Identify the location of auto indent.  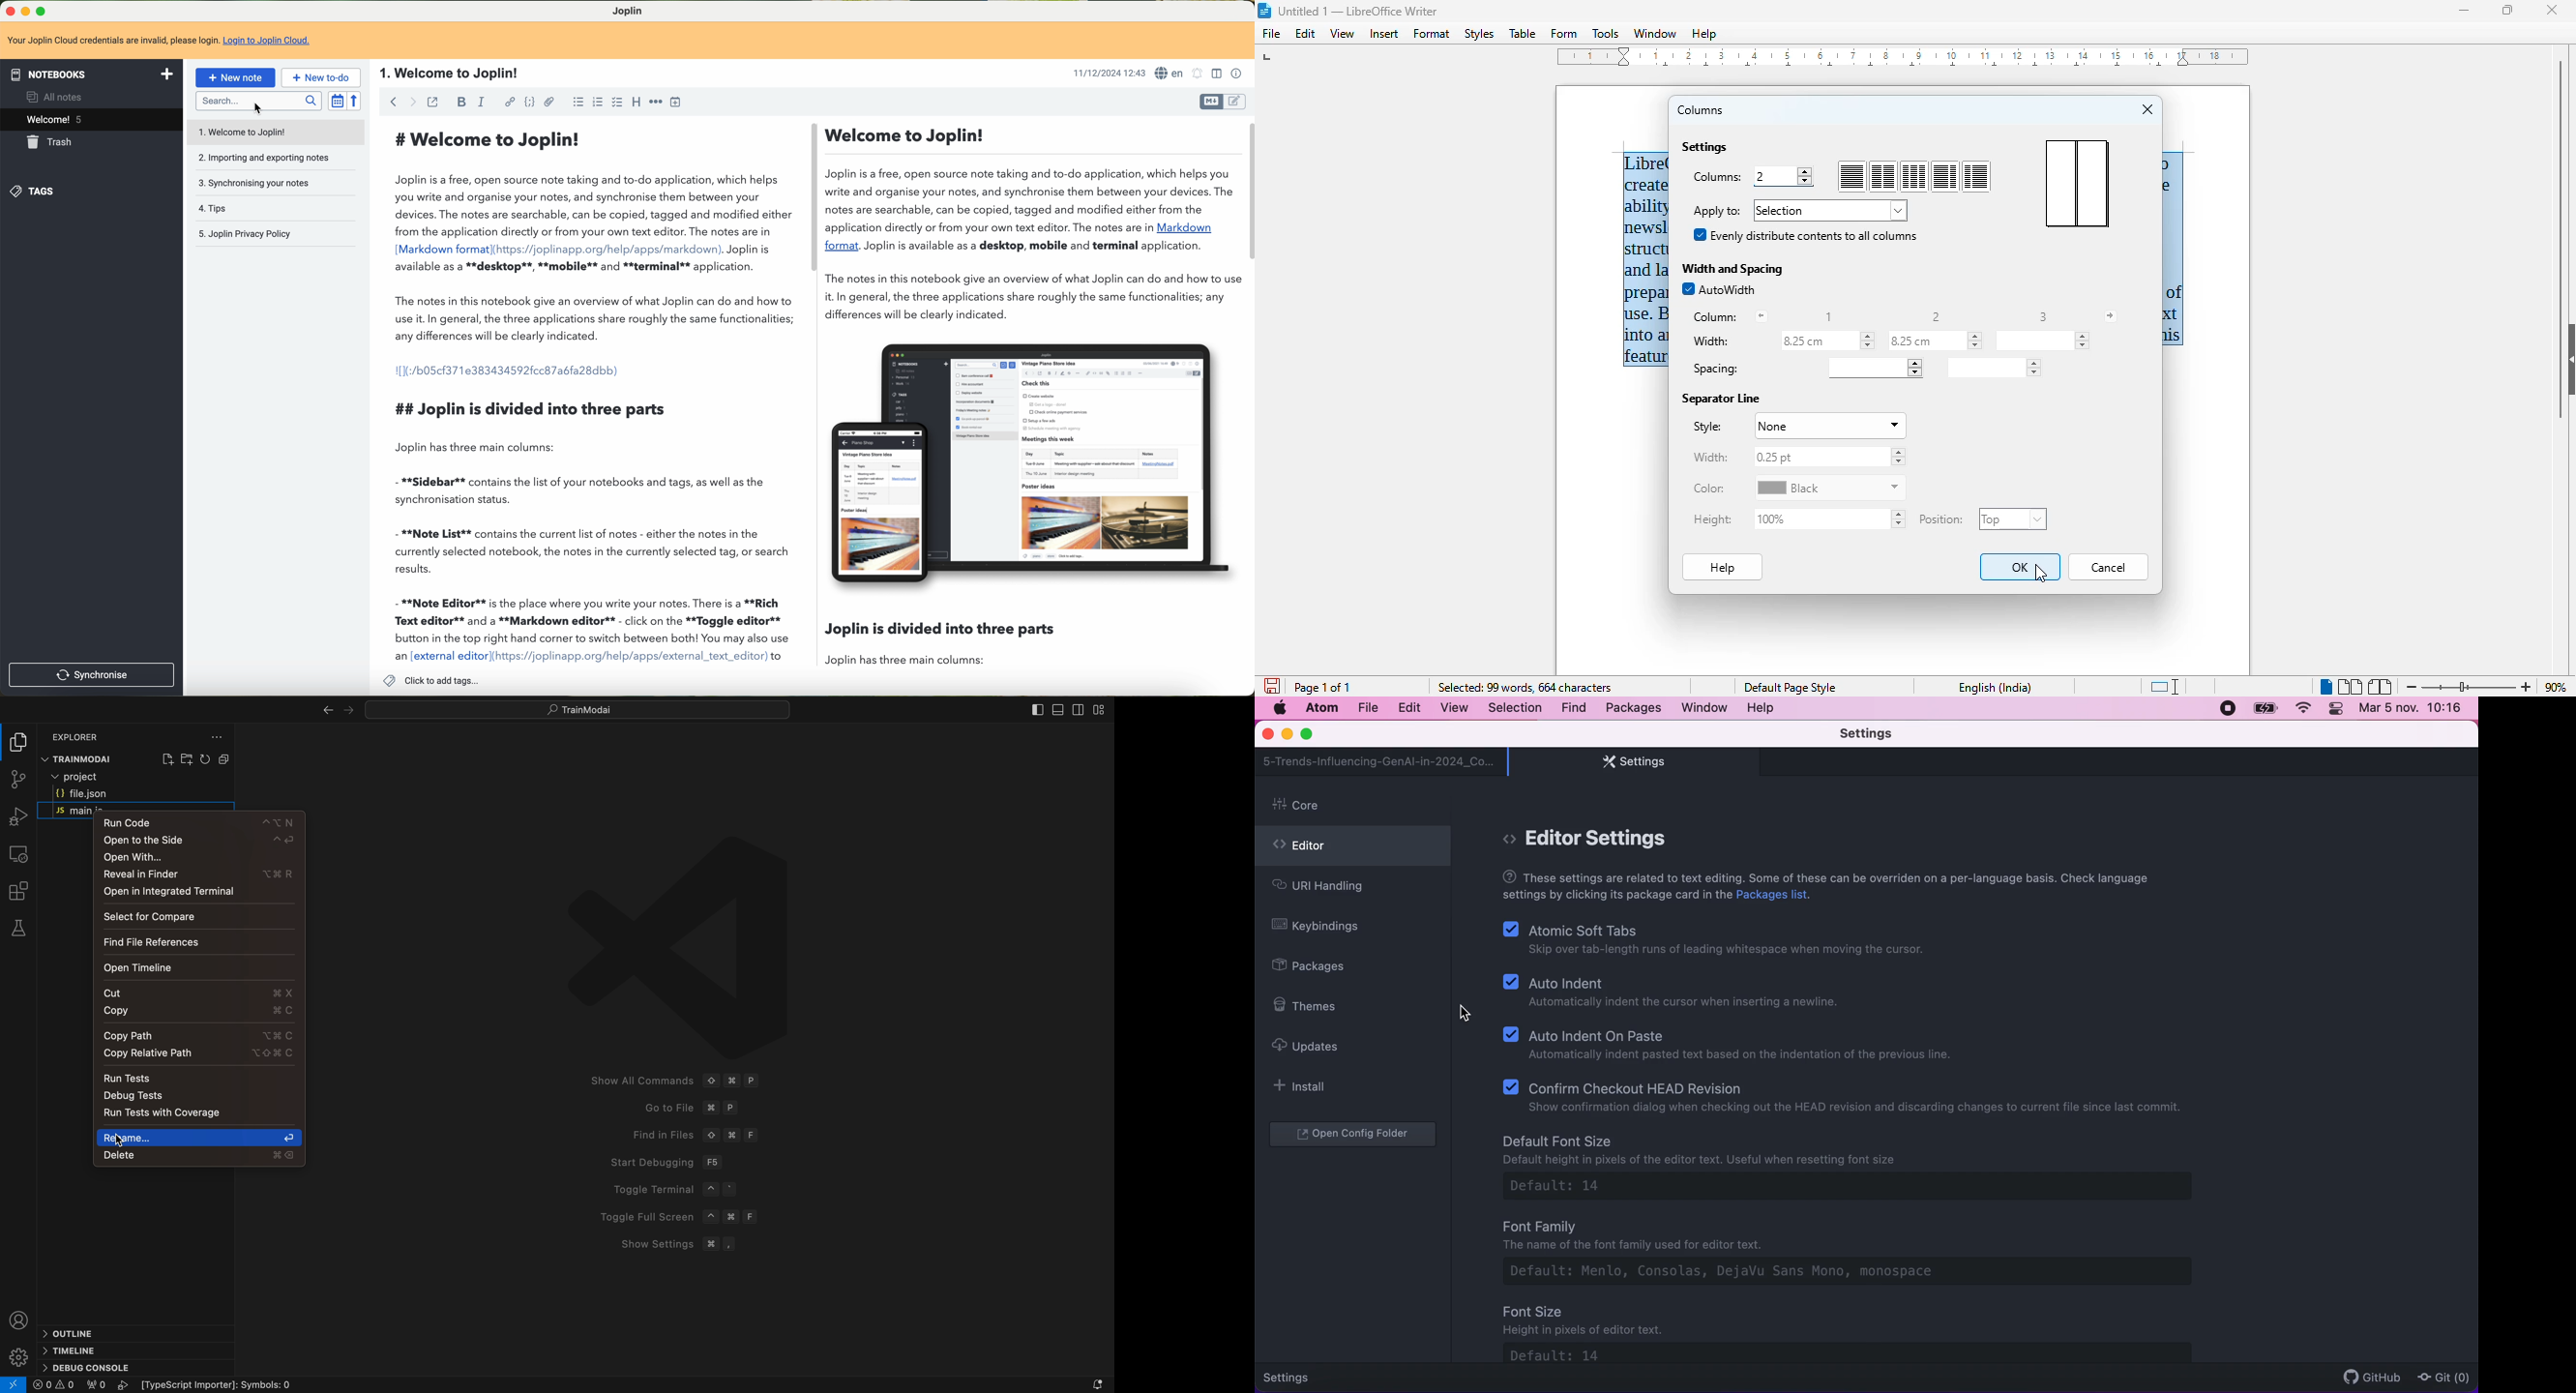
(1678, 995).